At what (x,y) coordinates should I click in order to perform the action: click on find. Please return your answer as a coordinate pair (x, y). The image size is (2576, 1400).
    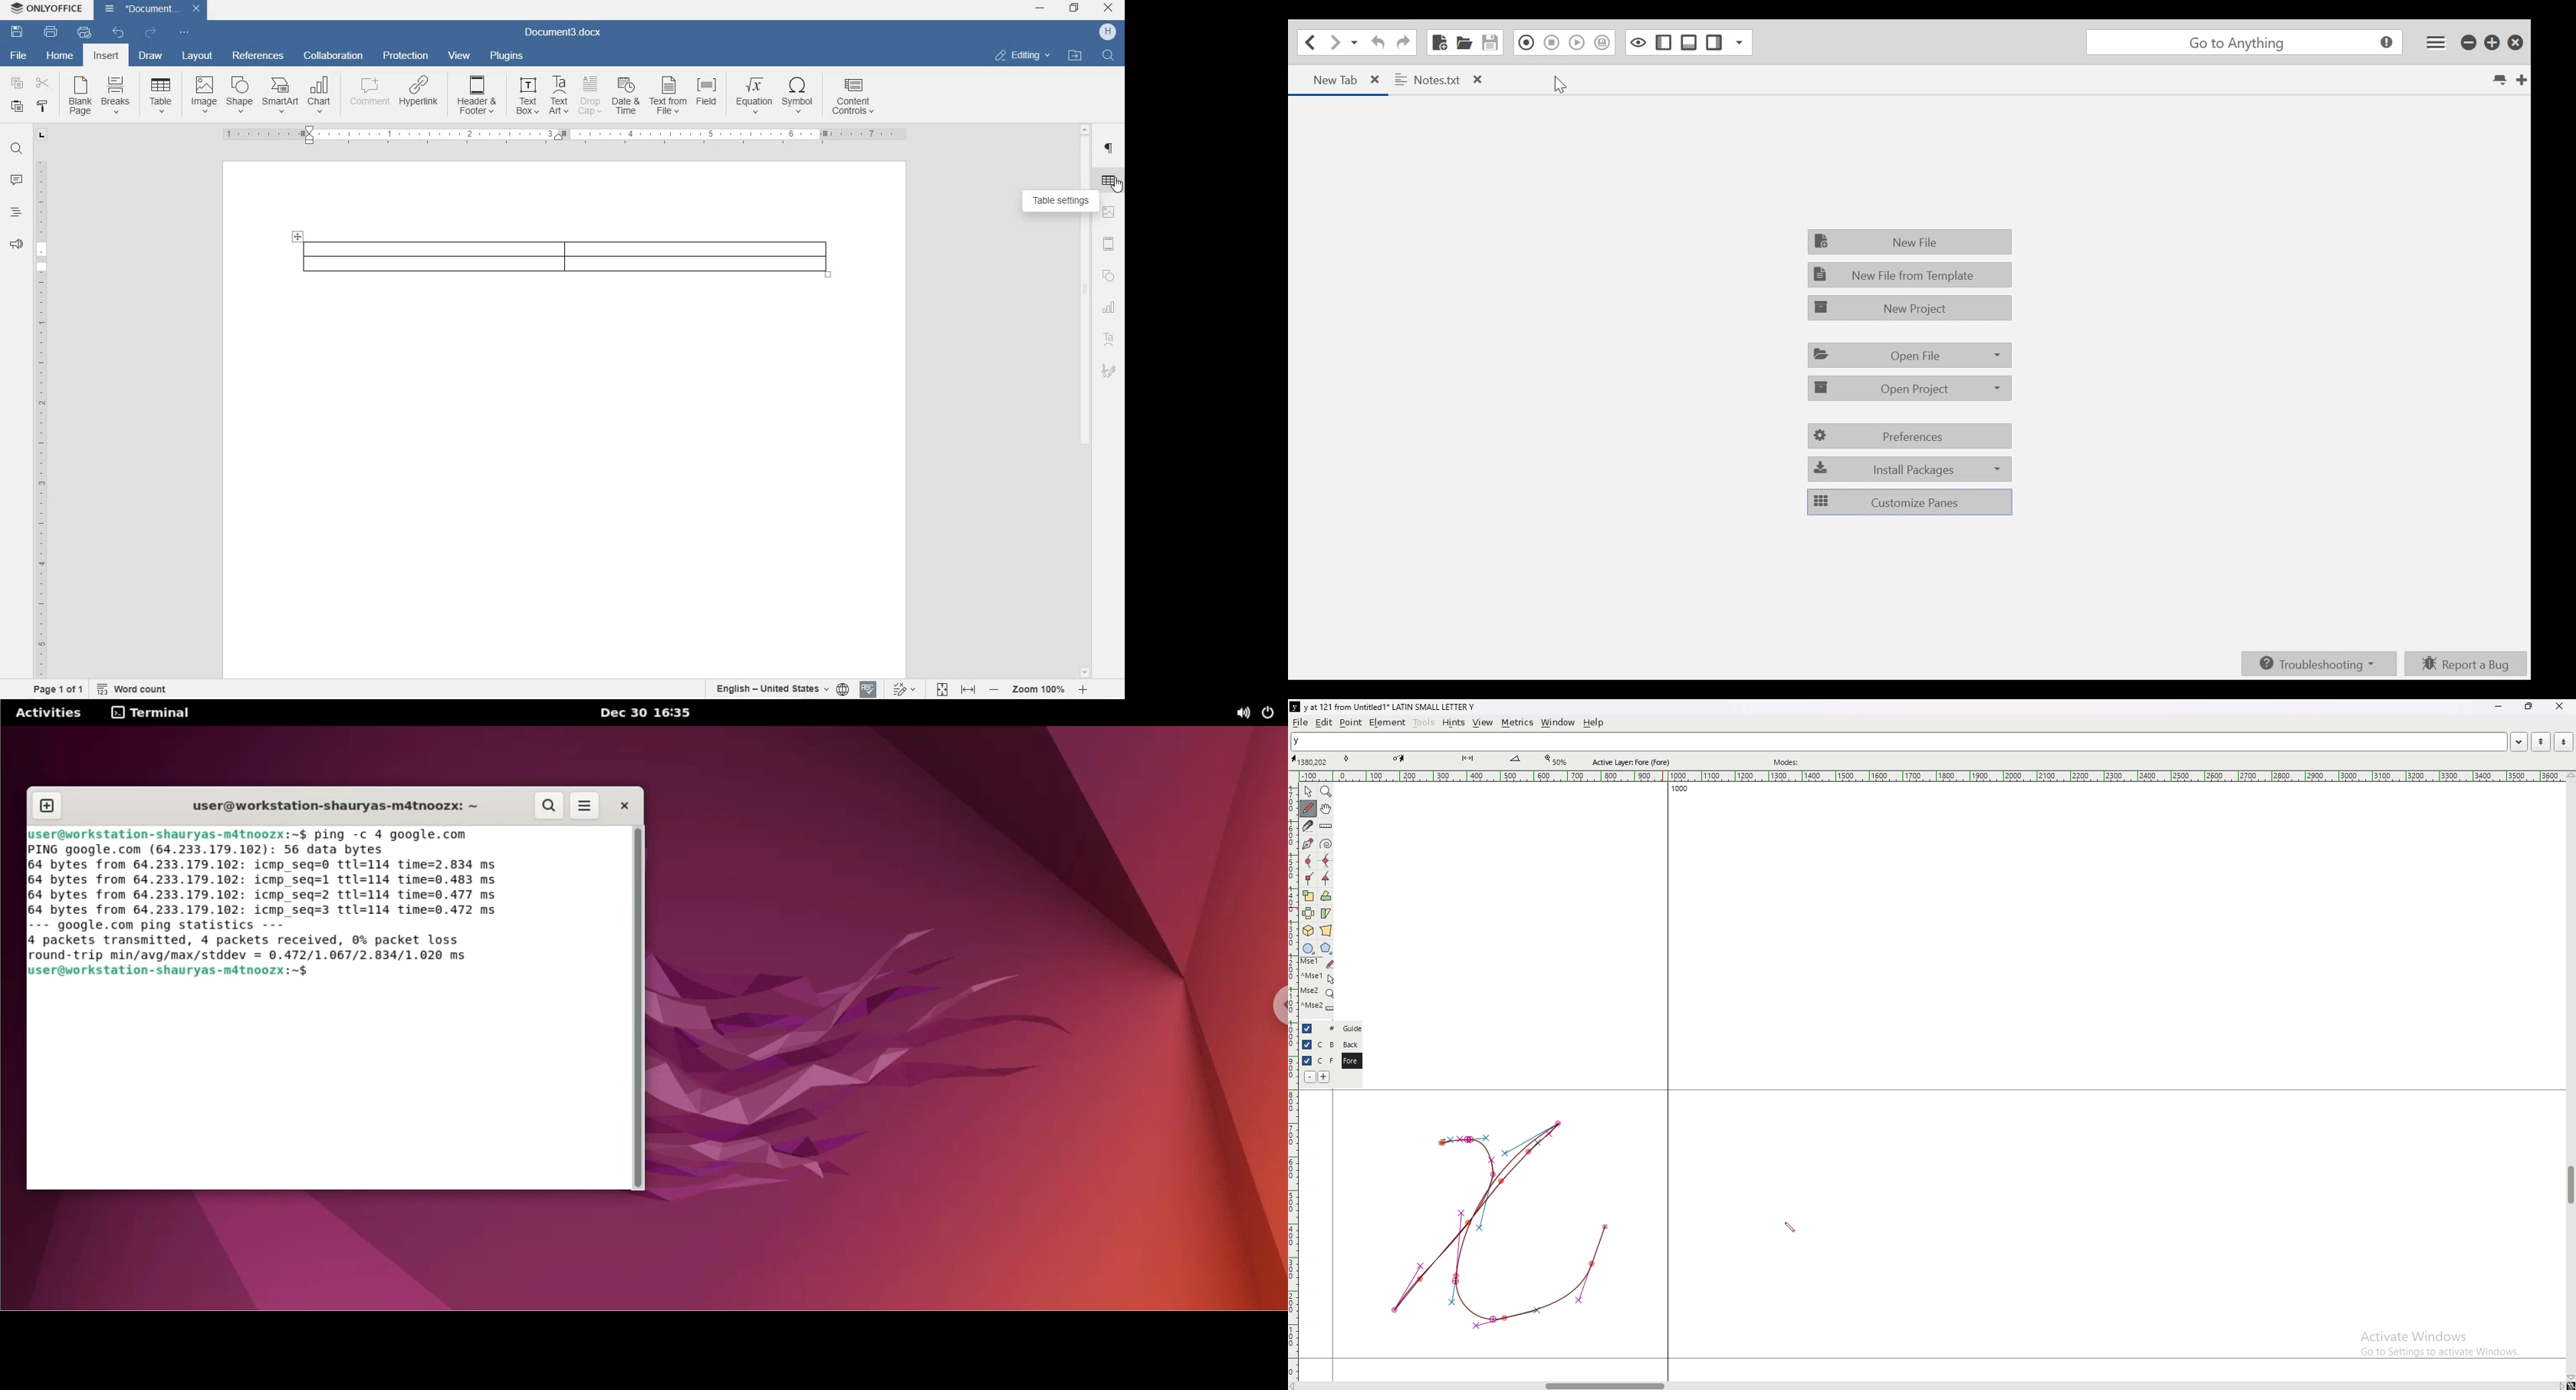
    Looking at the image, I should click on (1110, 56).